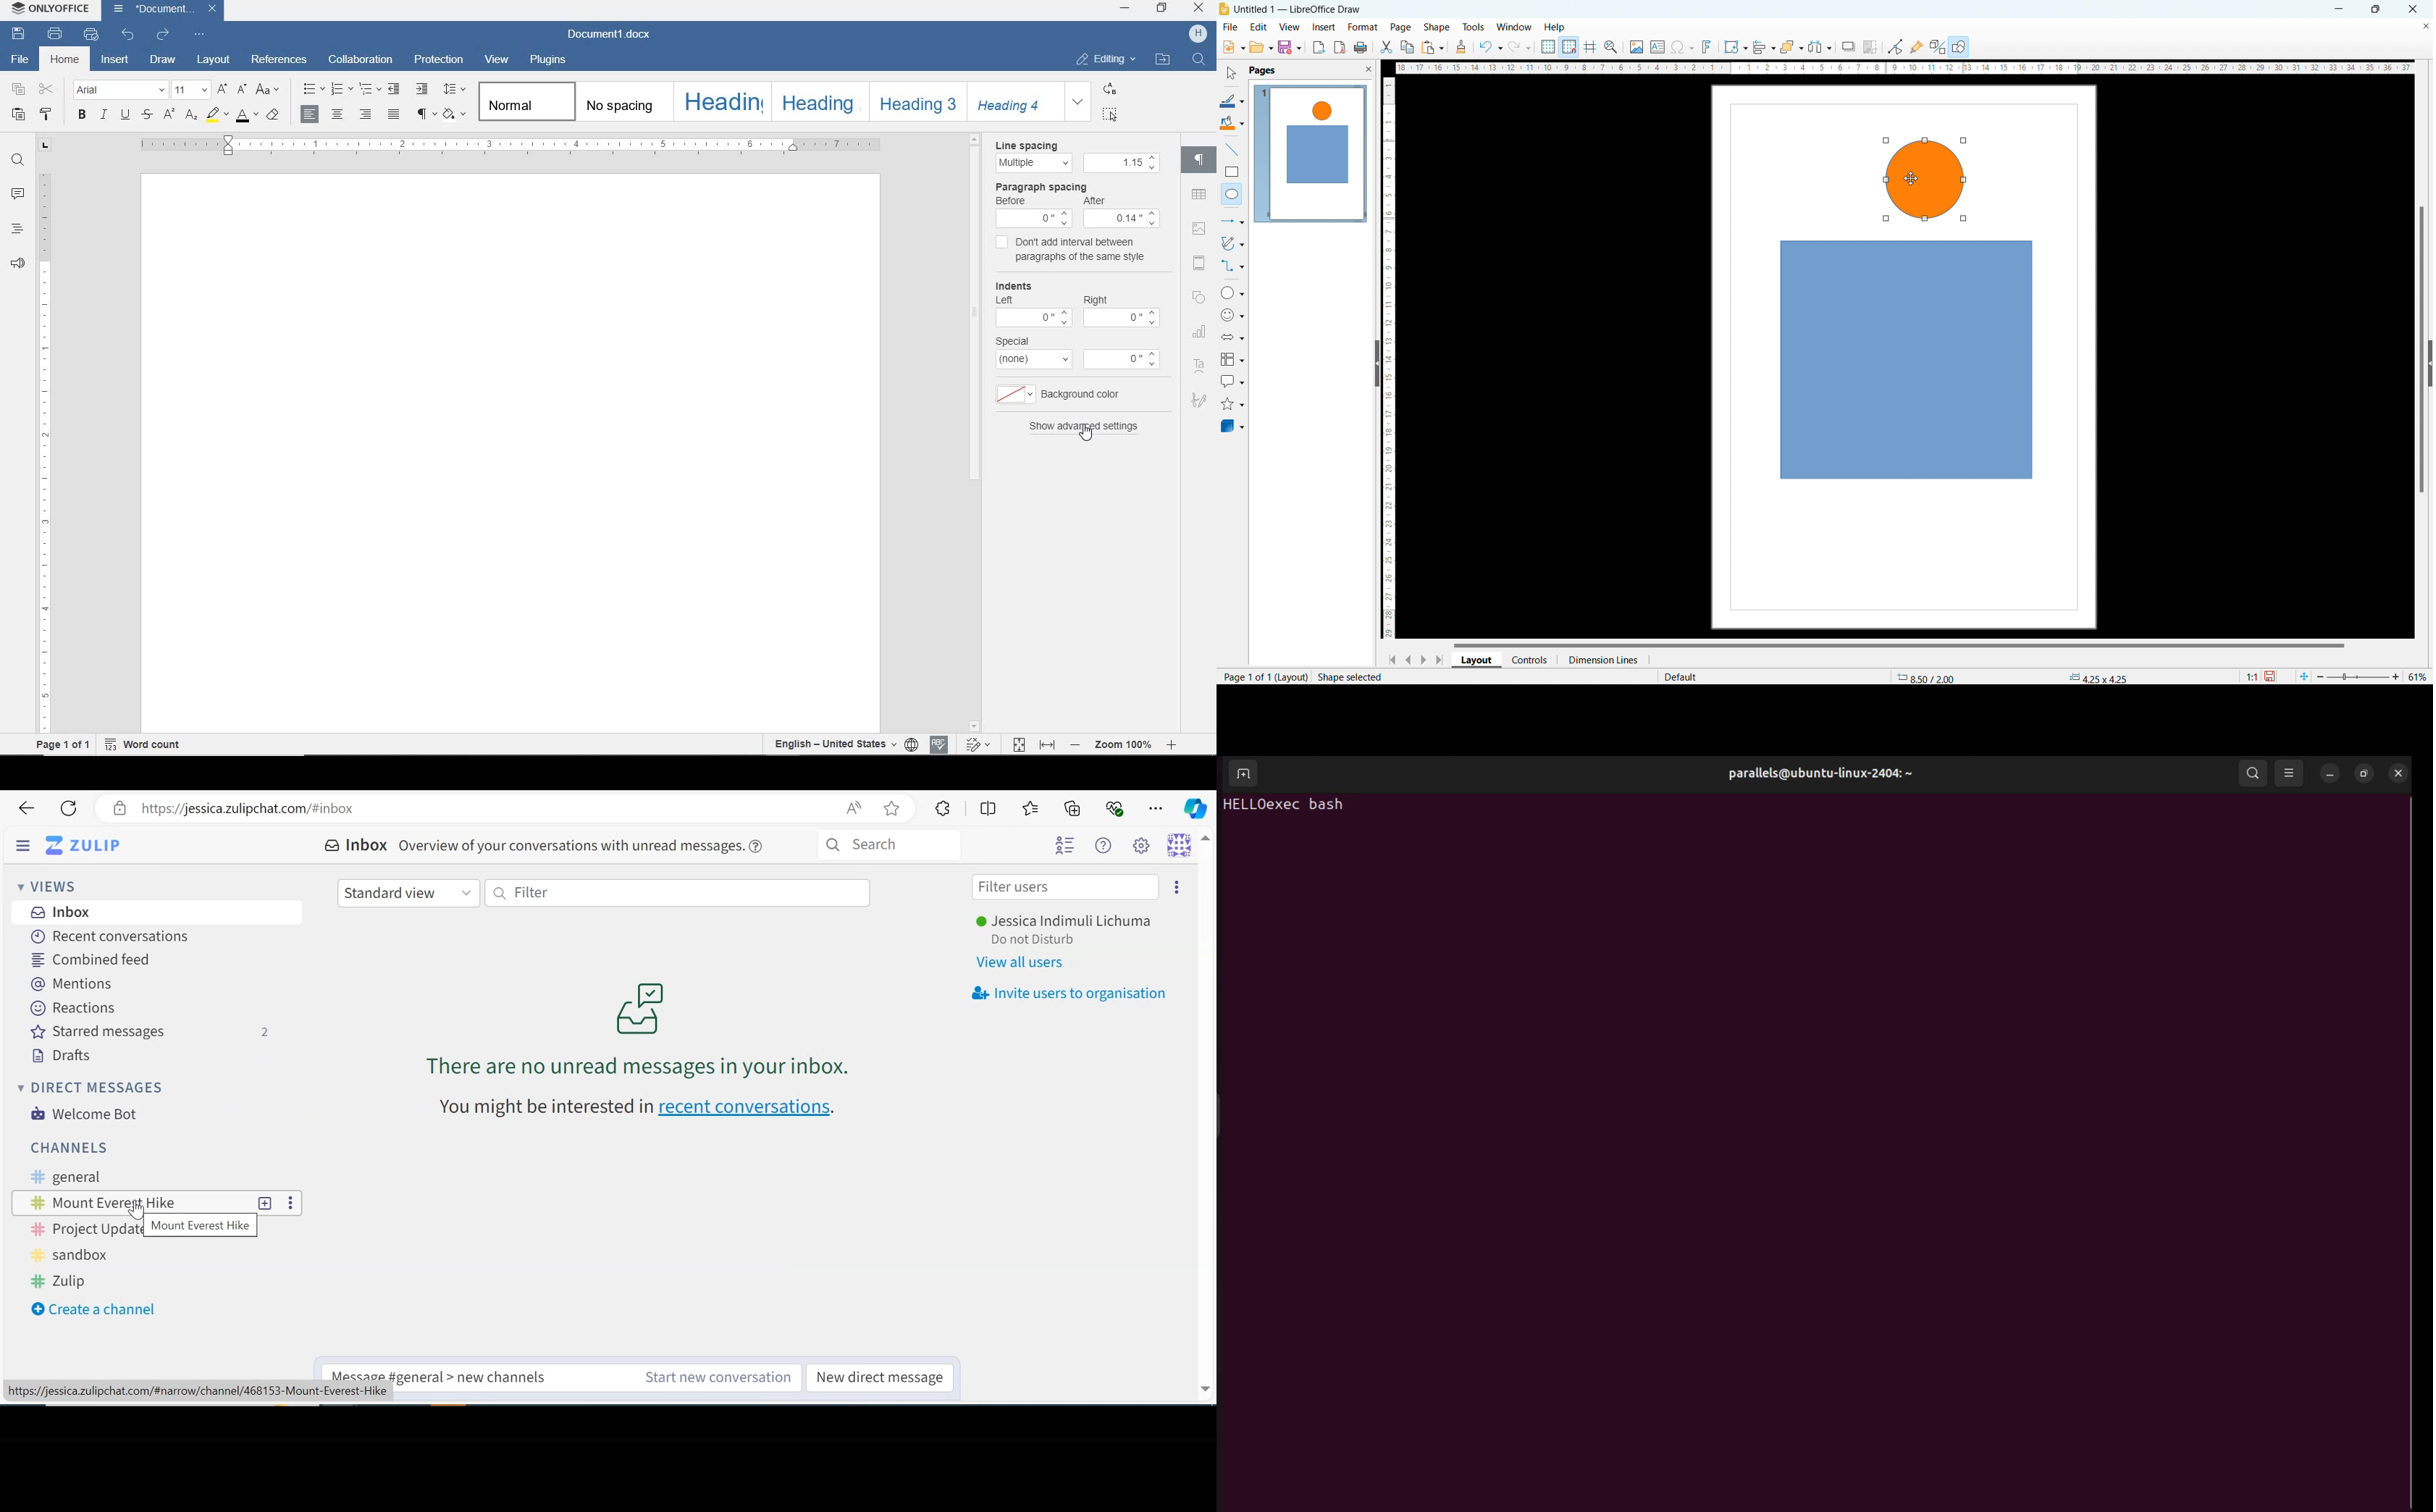 This screenshot has height=1512, width=2436. I want to click on line color, so click(1232, 101).